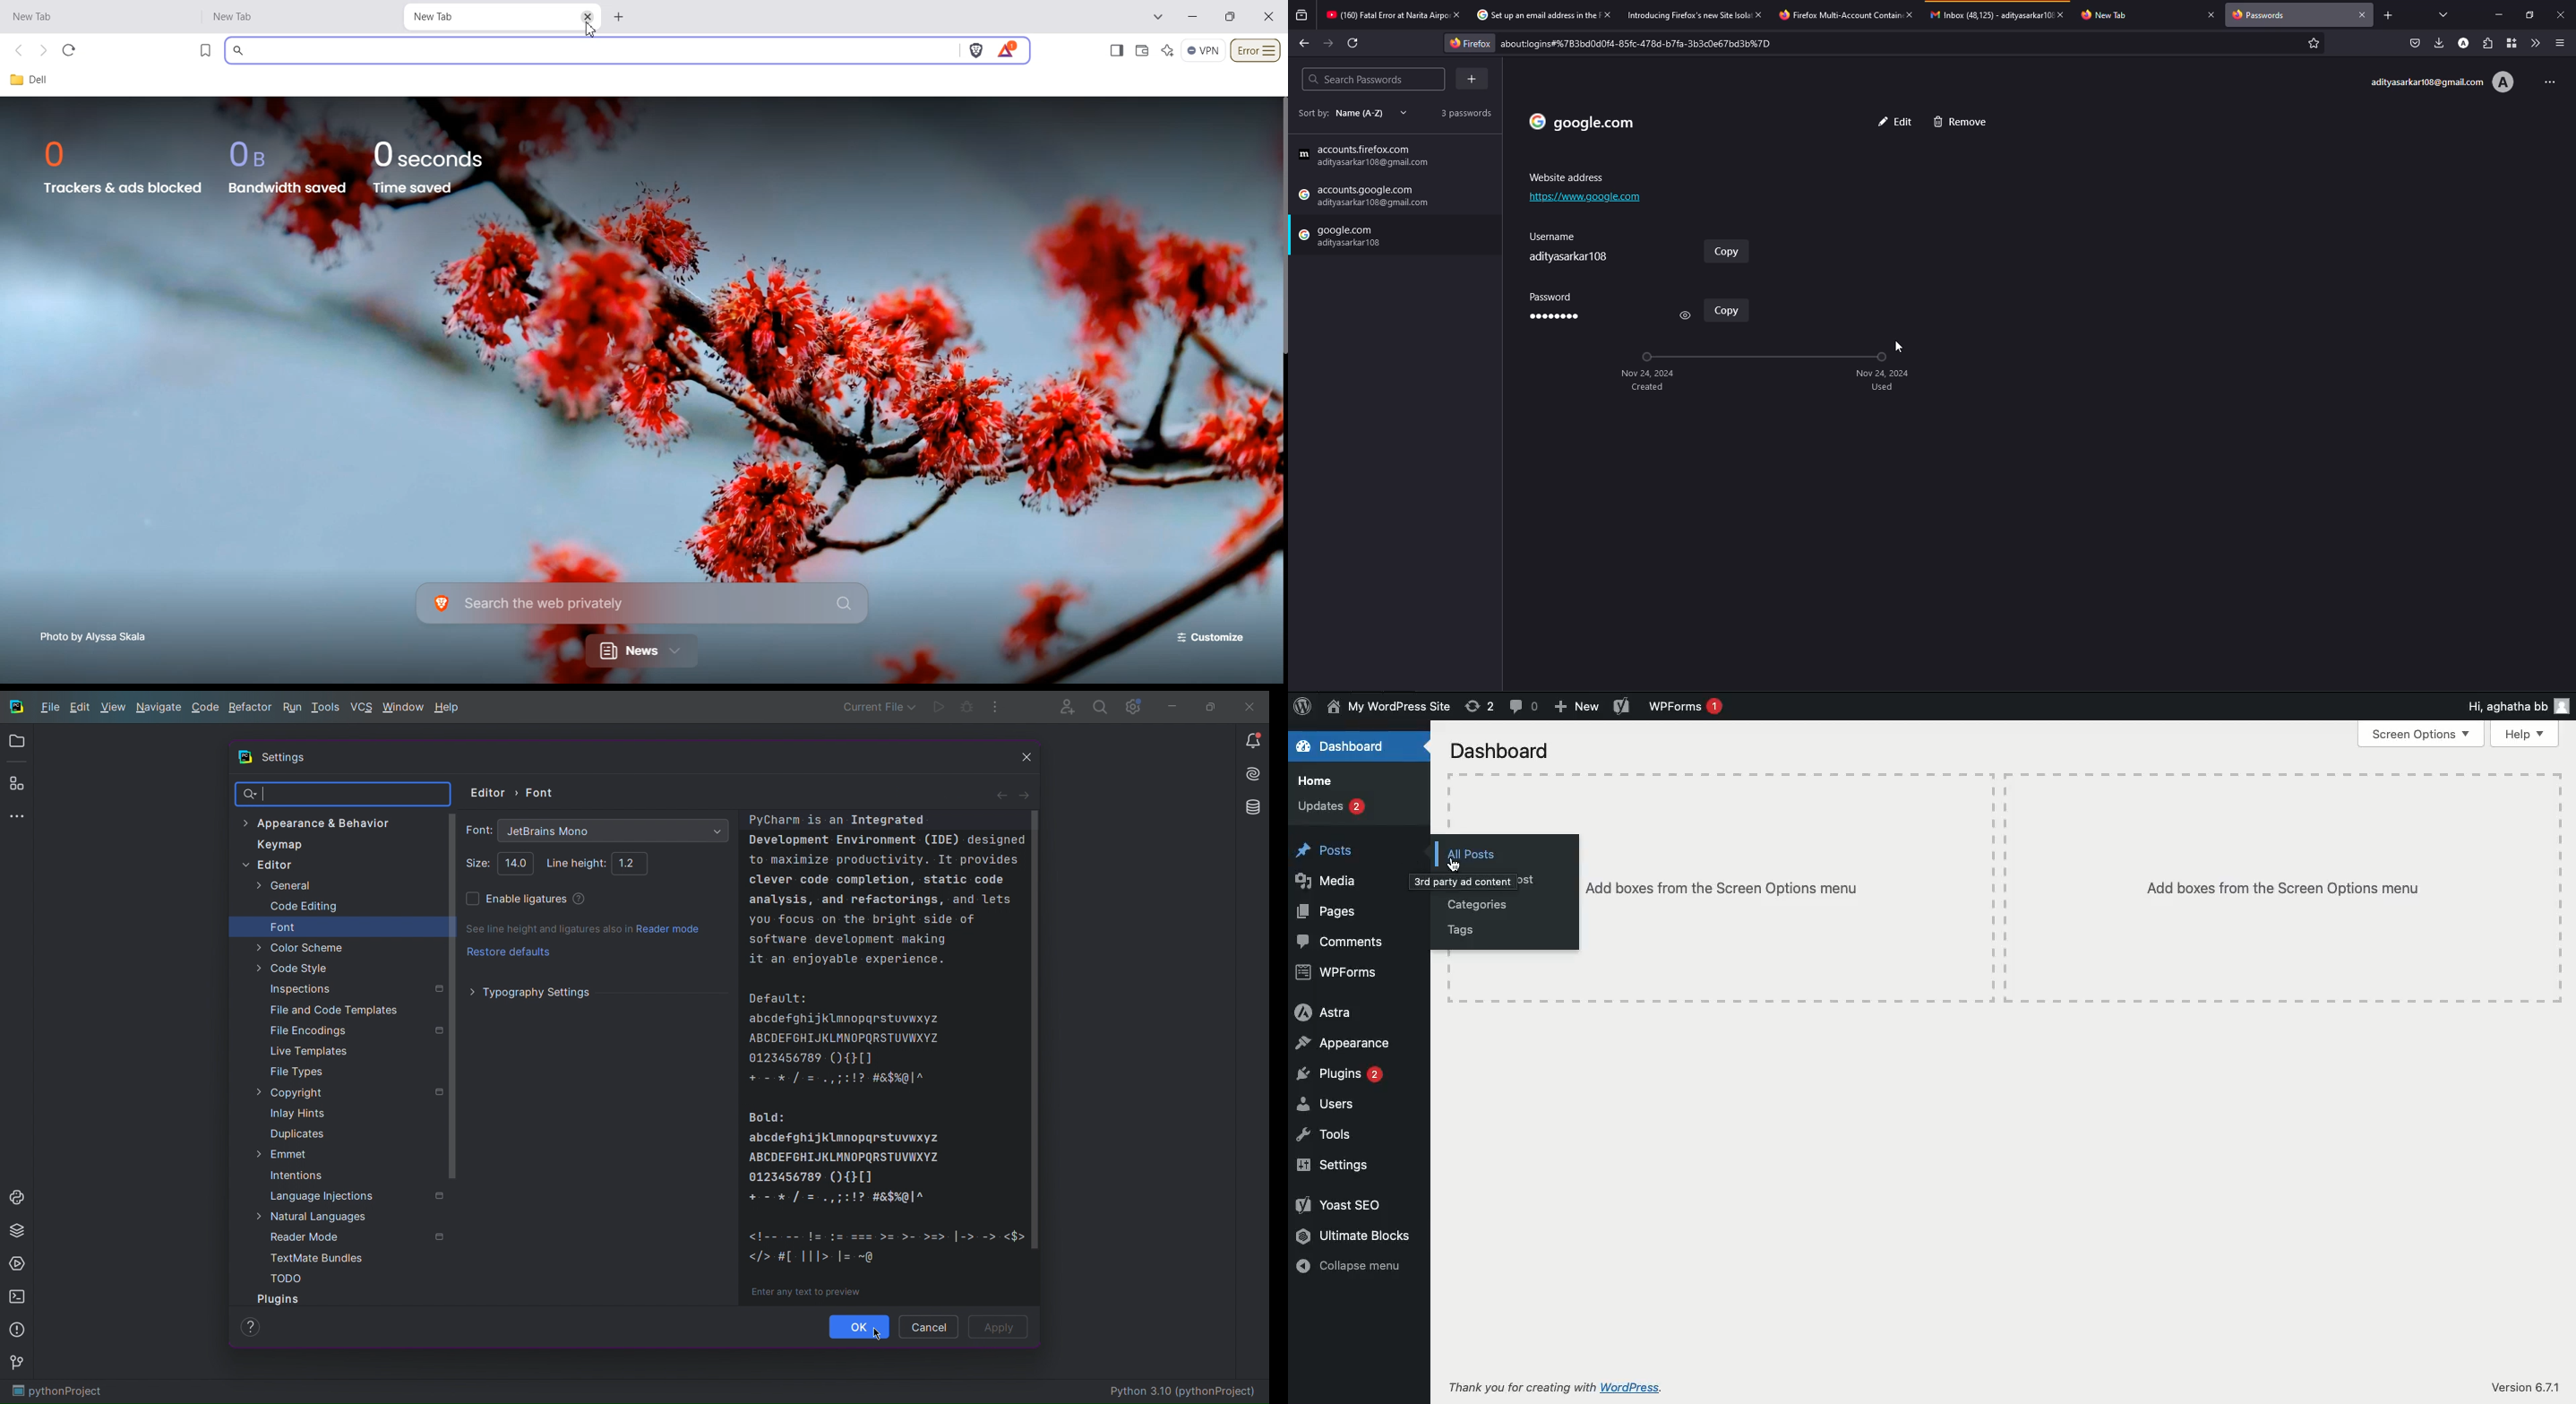 Image resolution: width=2576 pixels, height=1428 pixels. What do you see at coordinates (265, 865) in the screenshot?
I see `Editor` at bounding box center [265, 865].